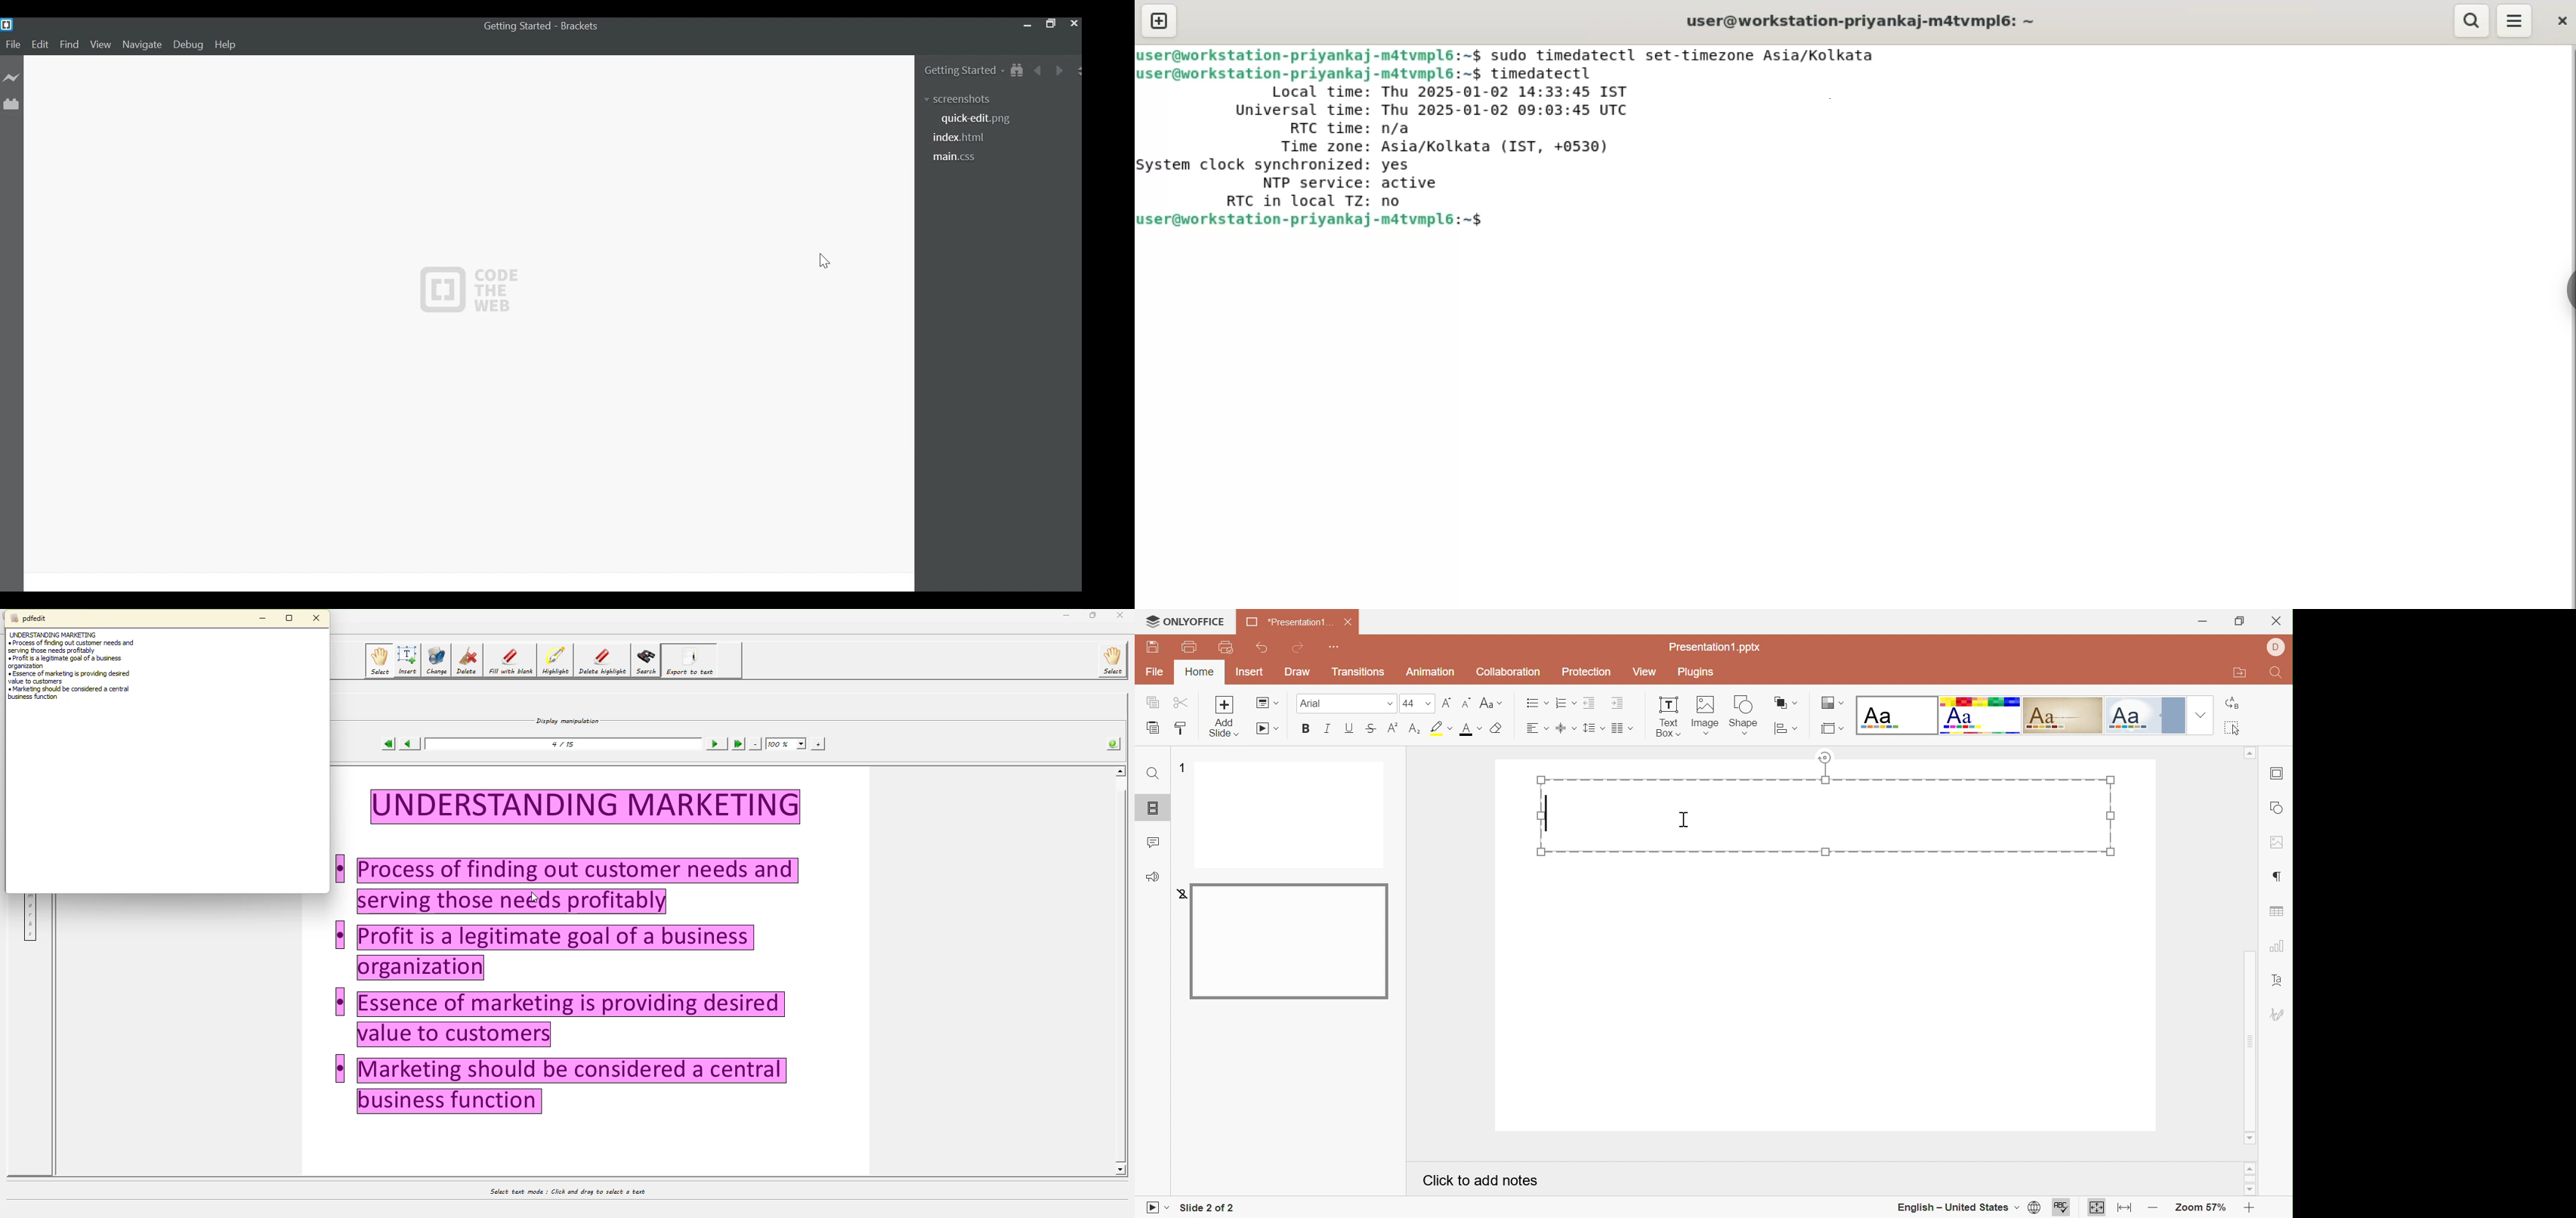 The image size is (2576, 1232). What do you see at coordinates (1261, 649) in the screenshot?
I see `Undo` at bounding box center [1261, 649].